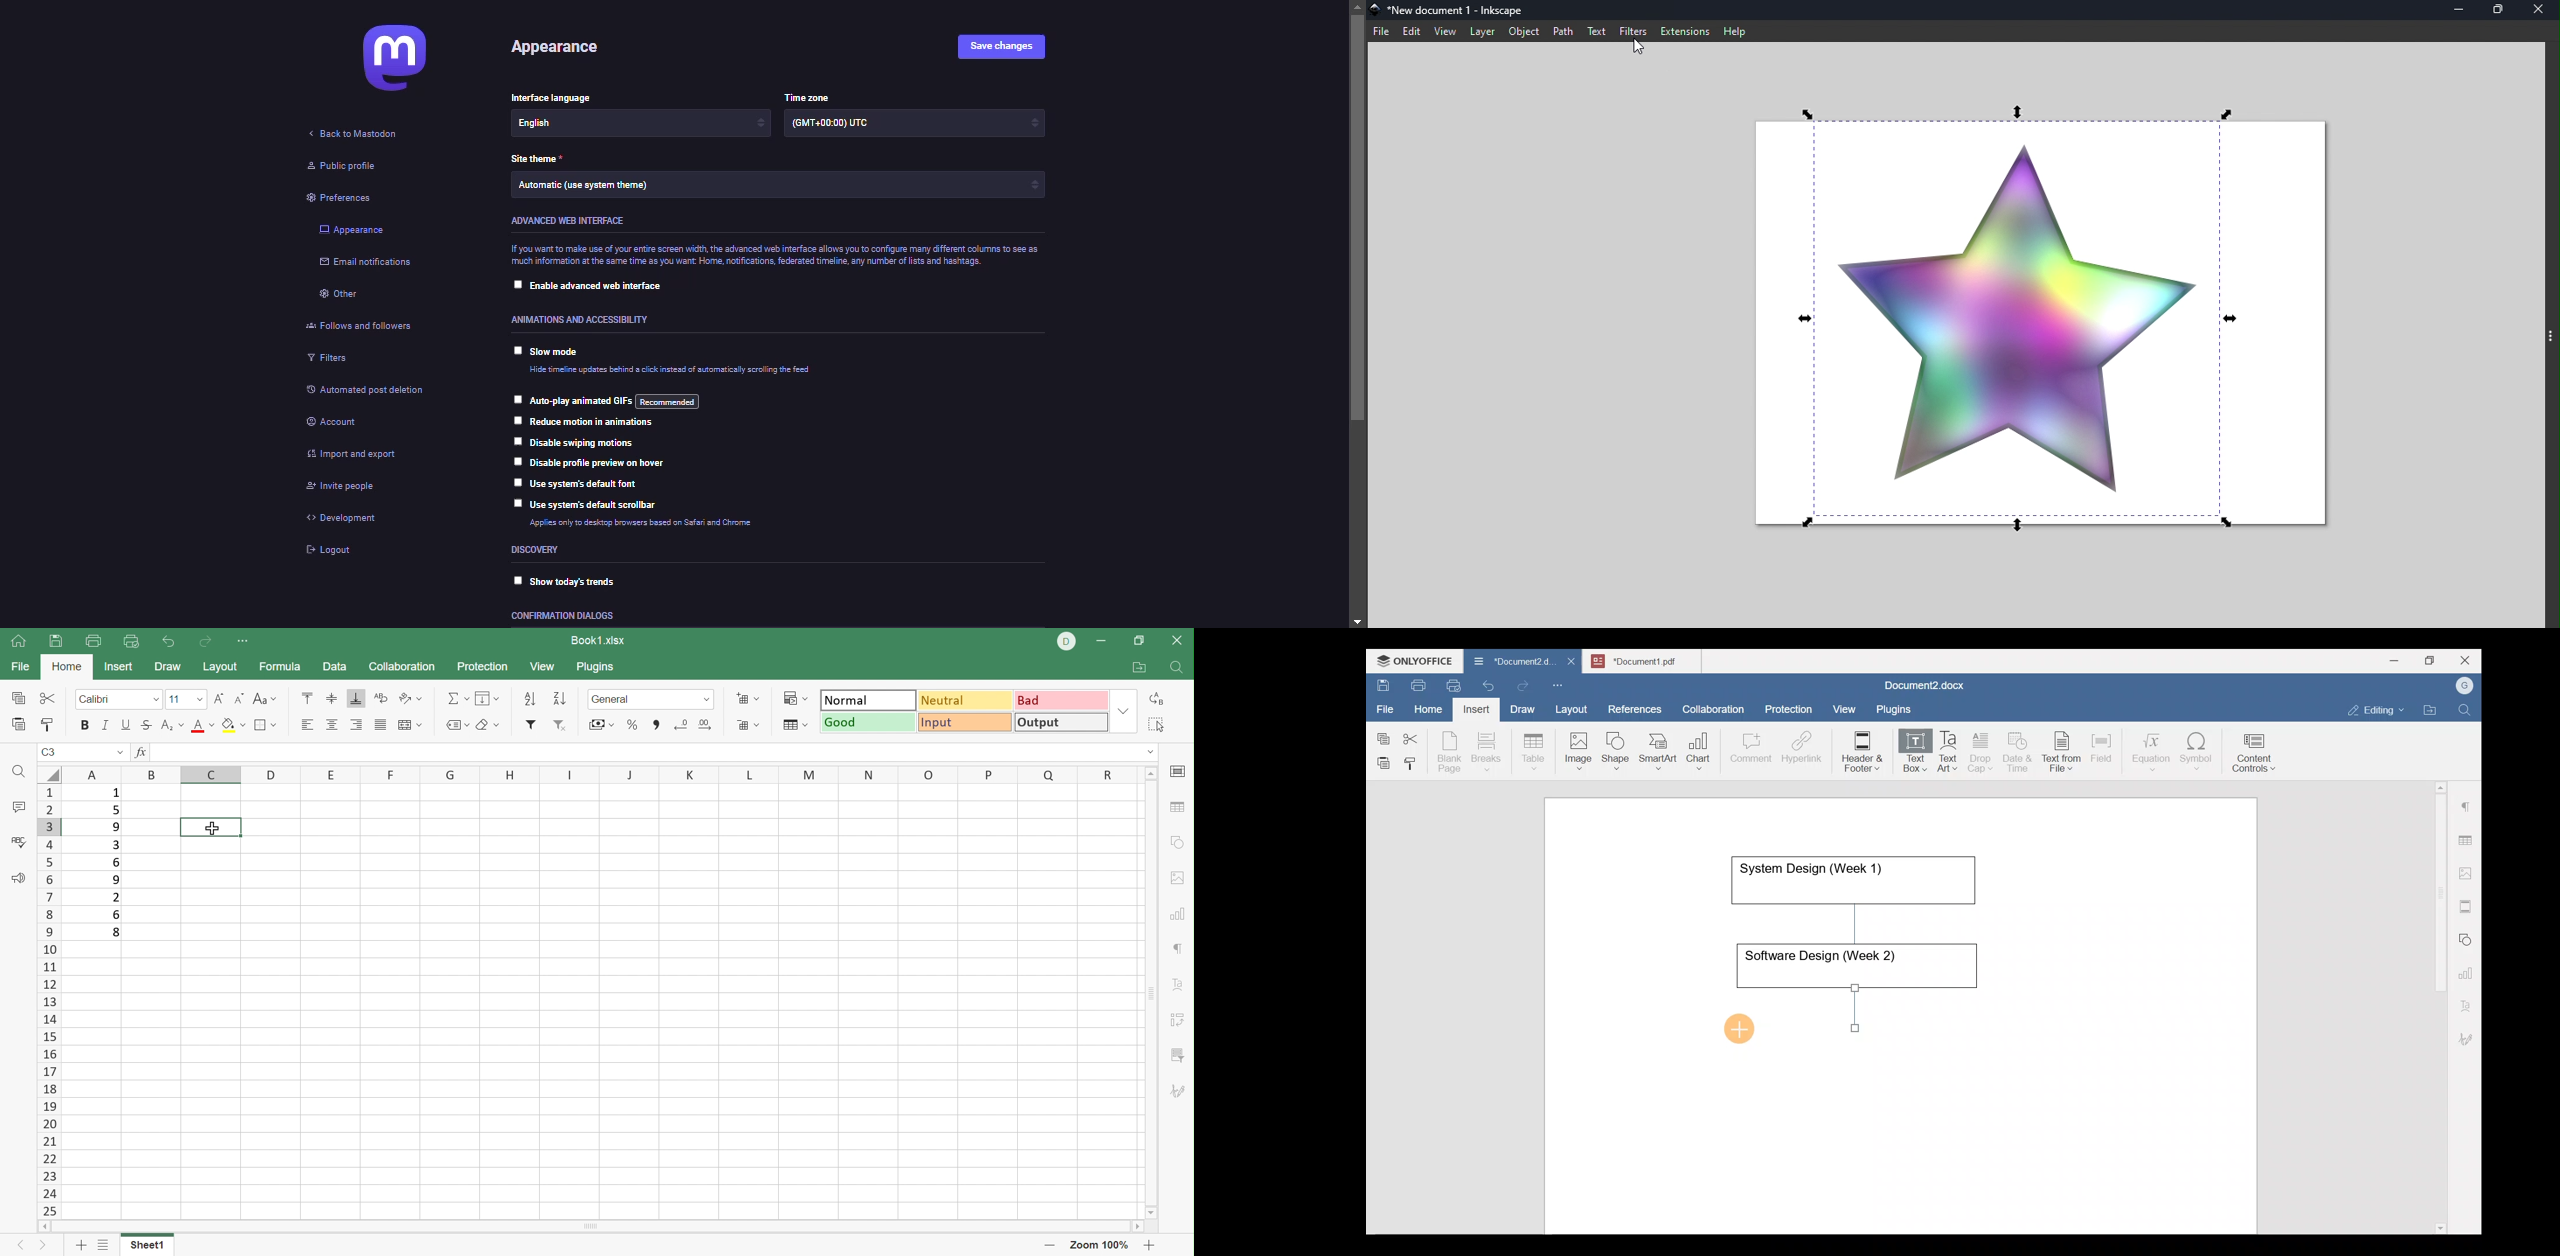 This screenshot has width=2576, height=1260. I want to click on Find, so click(2466, 711).